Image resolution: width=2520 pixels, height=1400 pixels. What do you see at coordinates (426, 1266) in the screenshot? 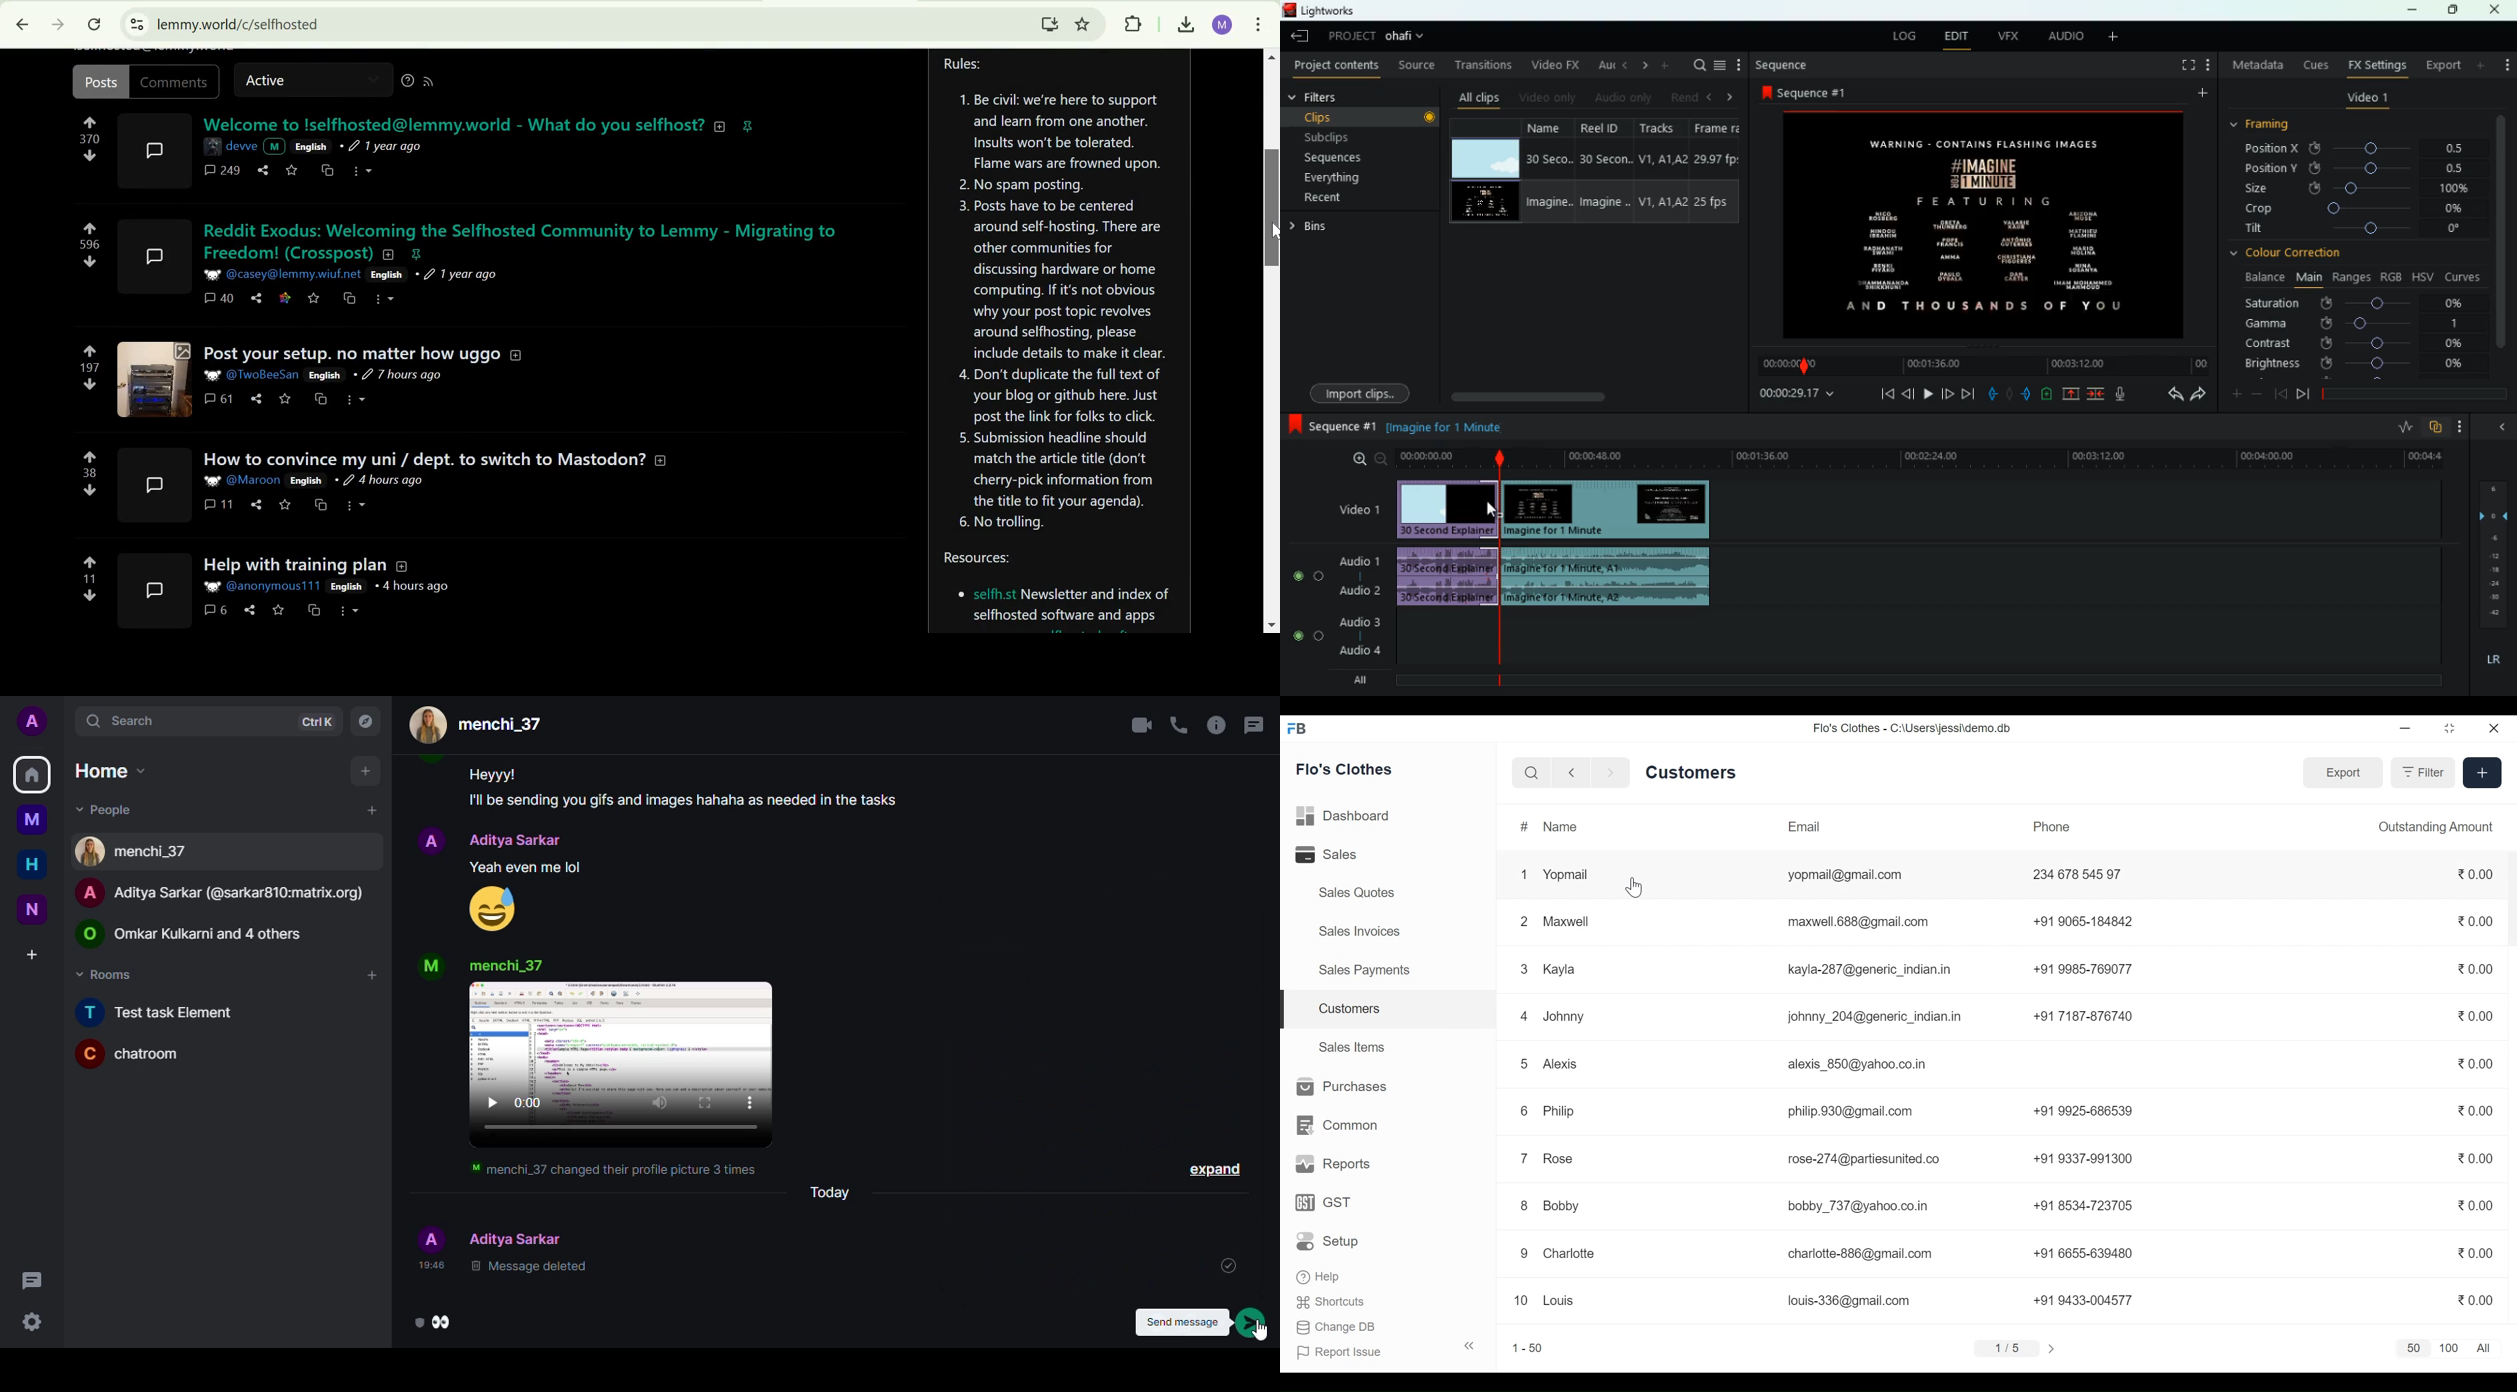
I see `time` at bounding box center [426, 1266].